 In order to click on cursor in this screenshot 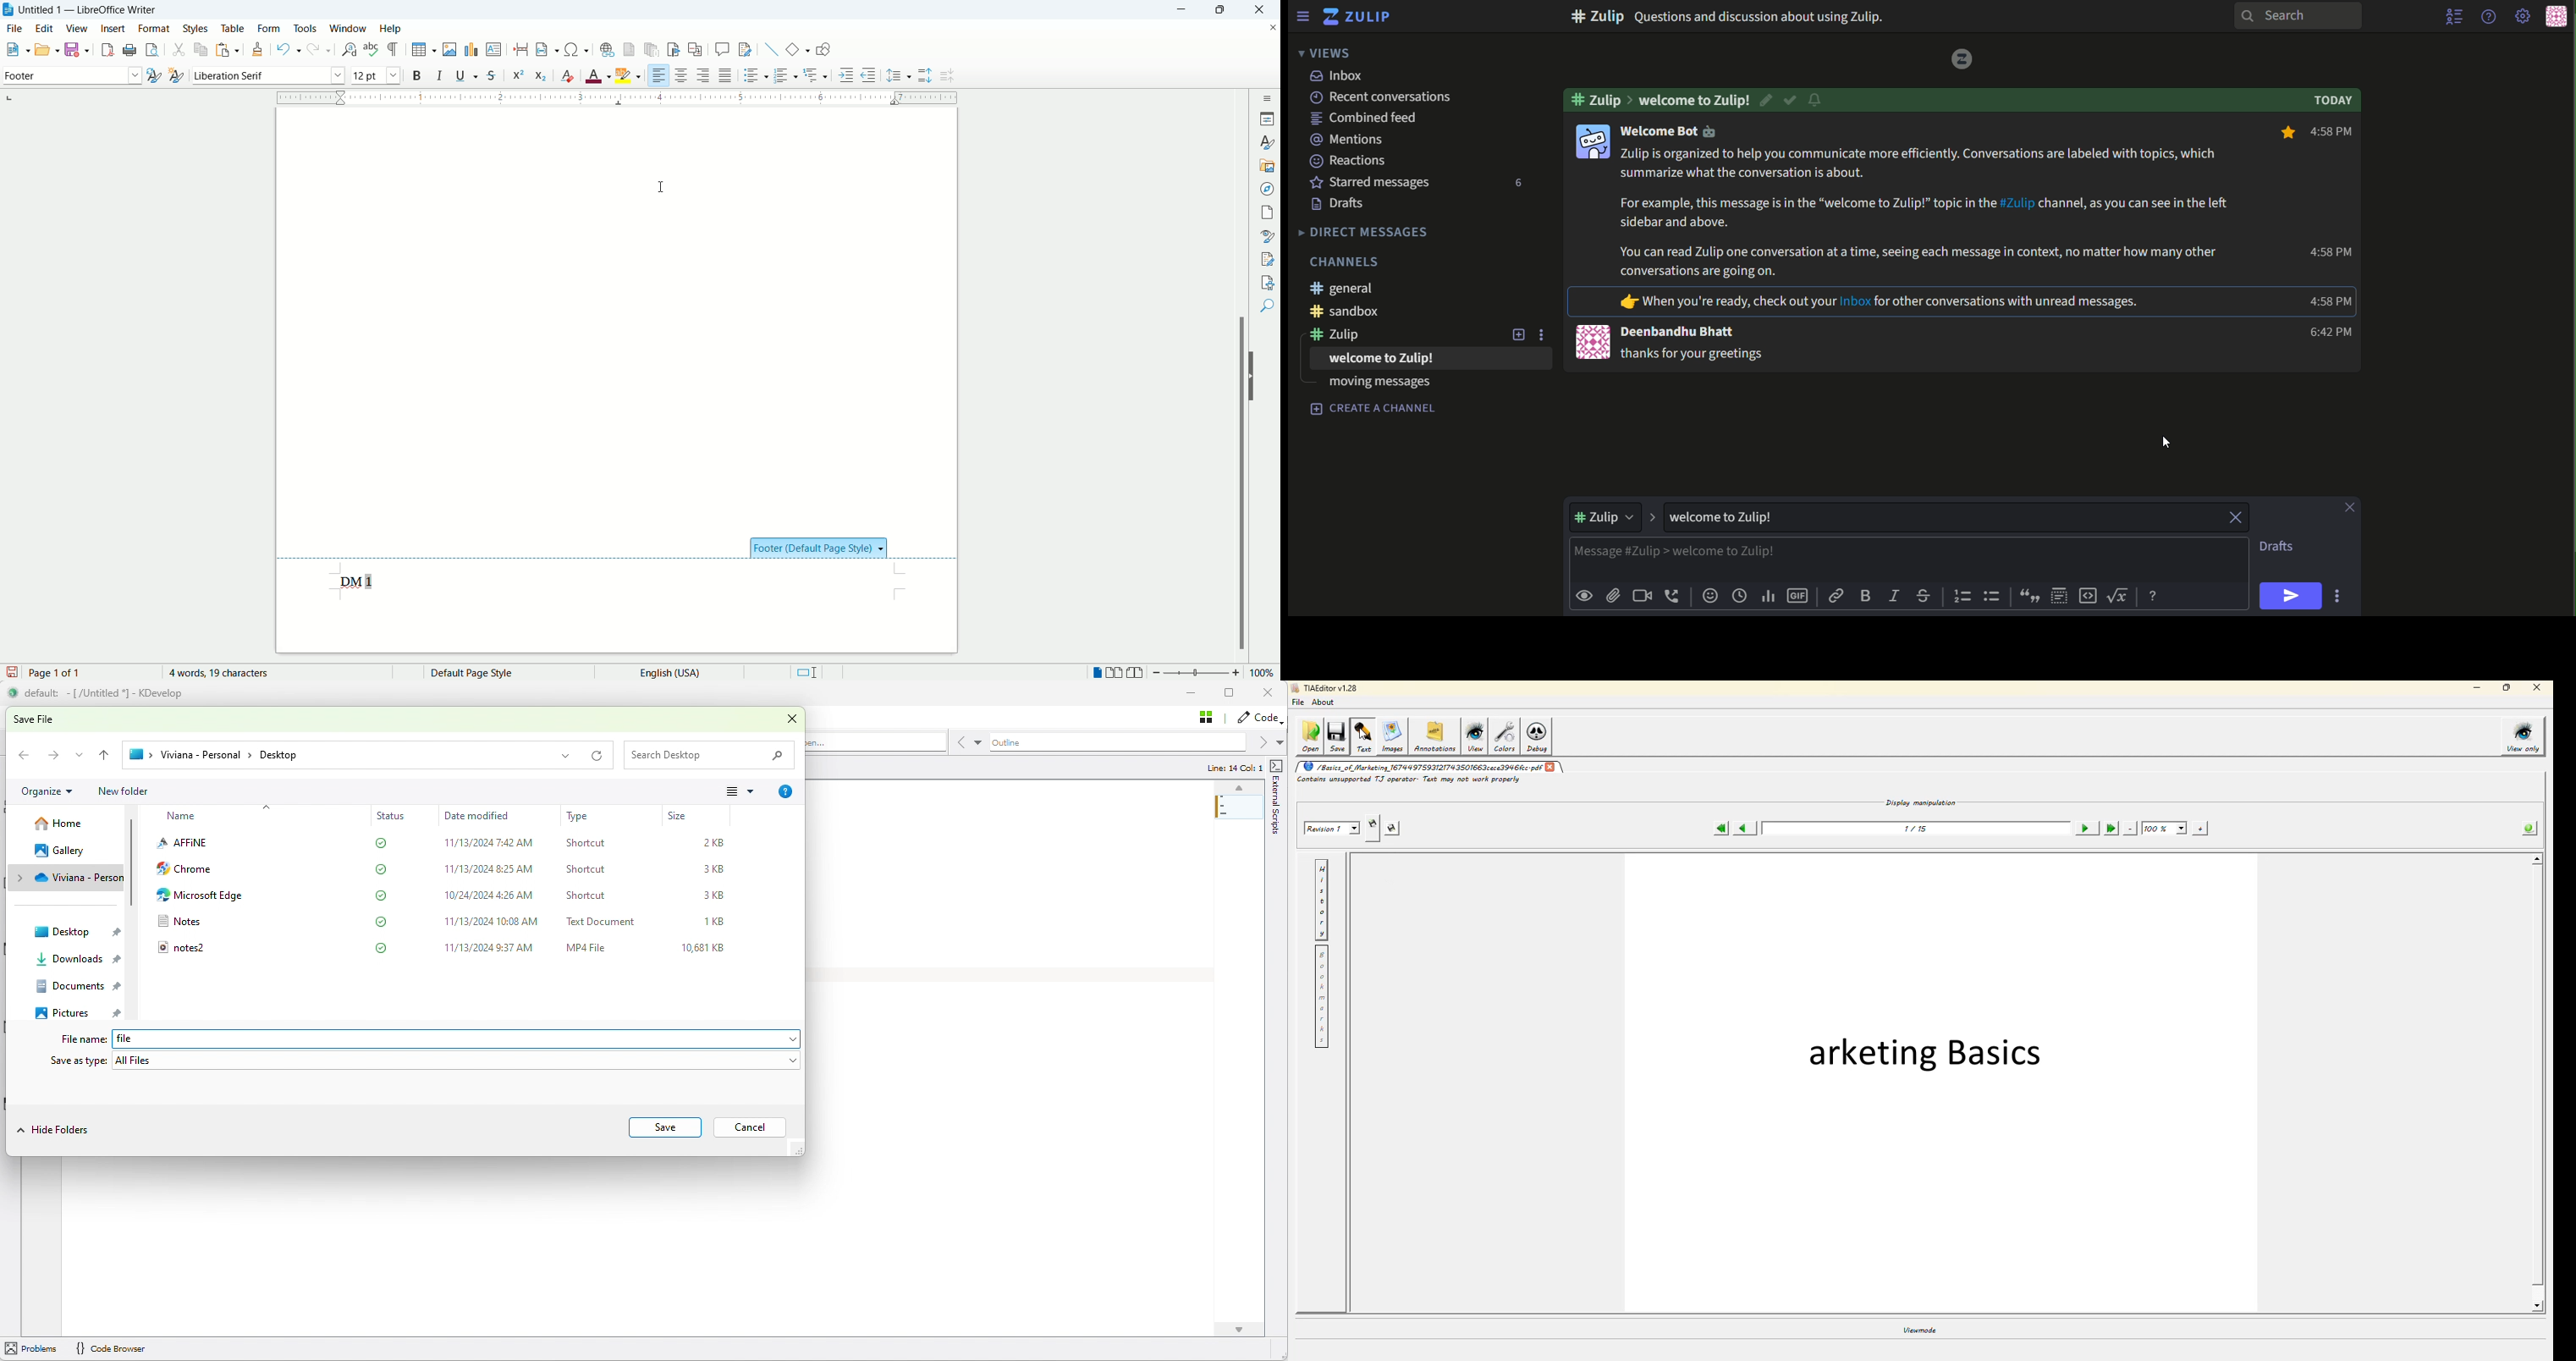, I will do `click(2169, 443)`.